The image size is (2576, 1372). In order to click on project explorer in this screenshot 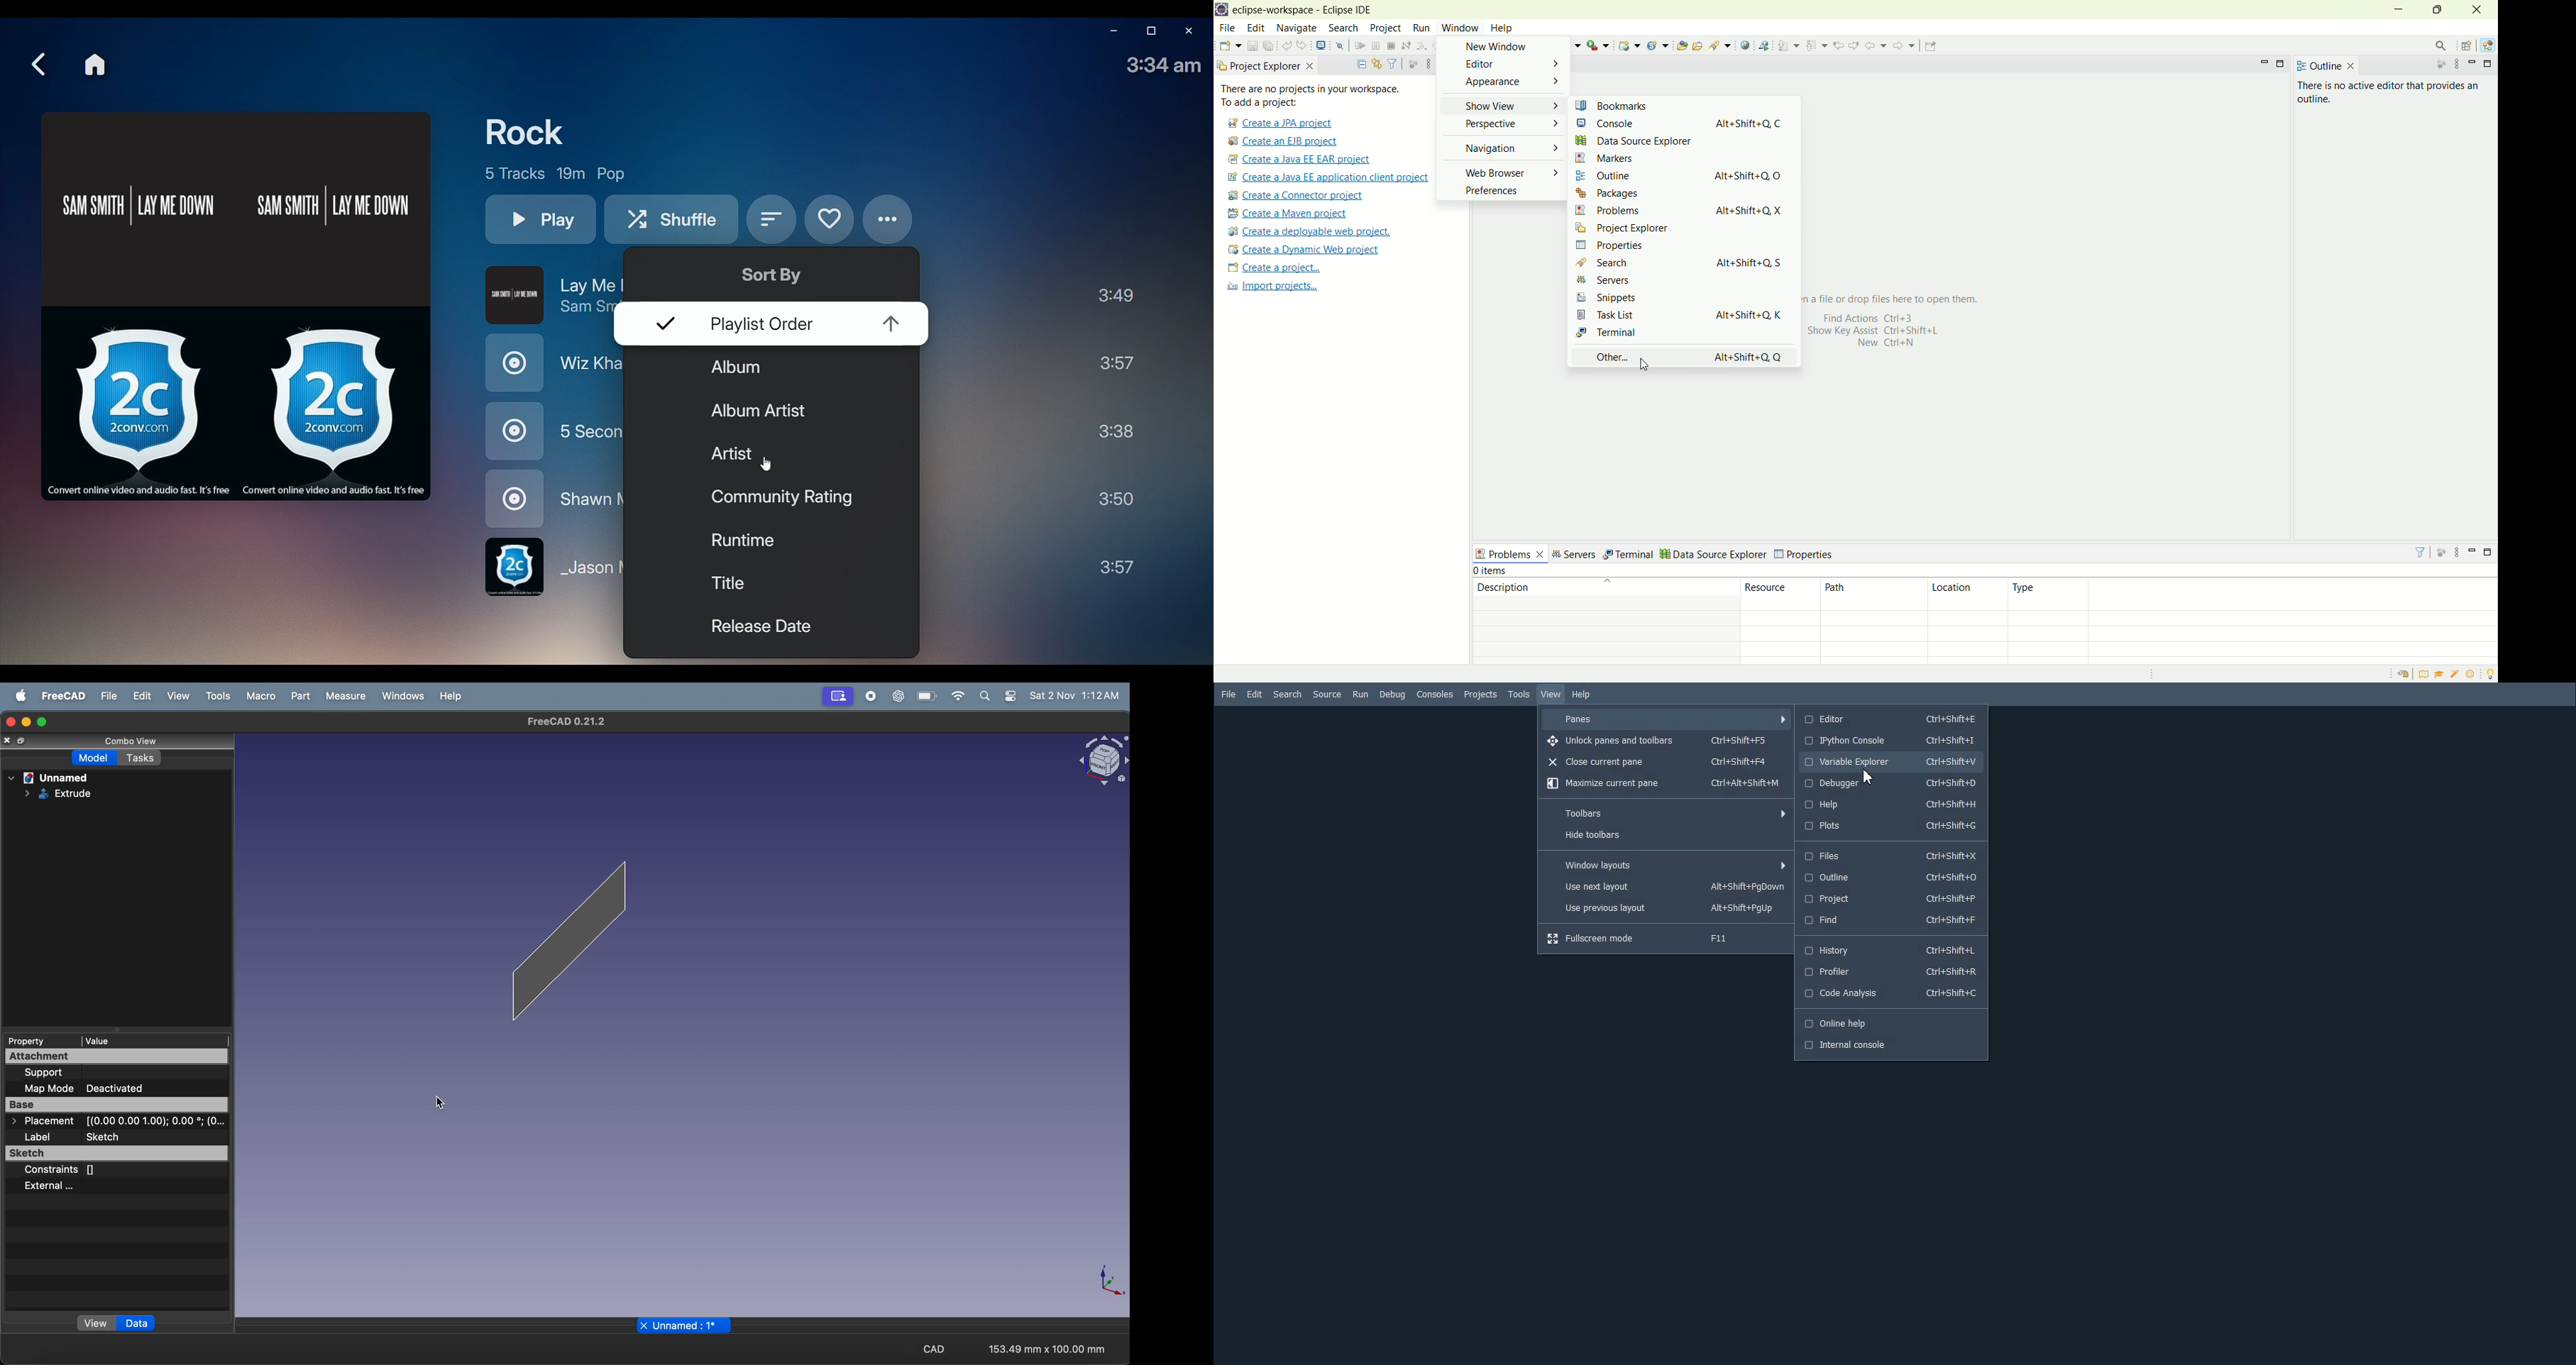, I will do `click(1638, 230)`.